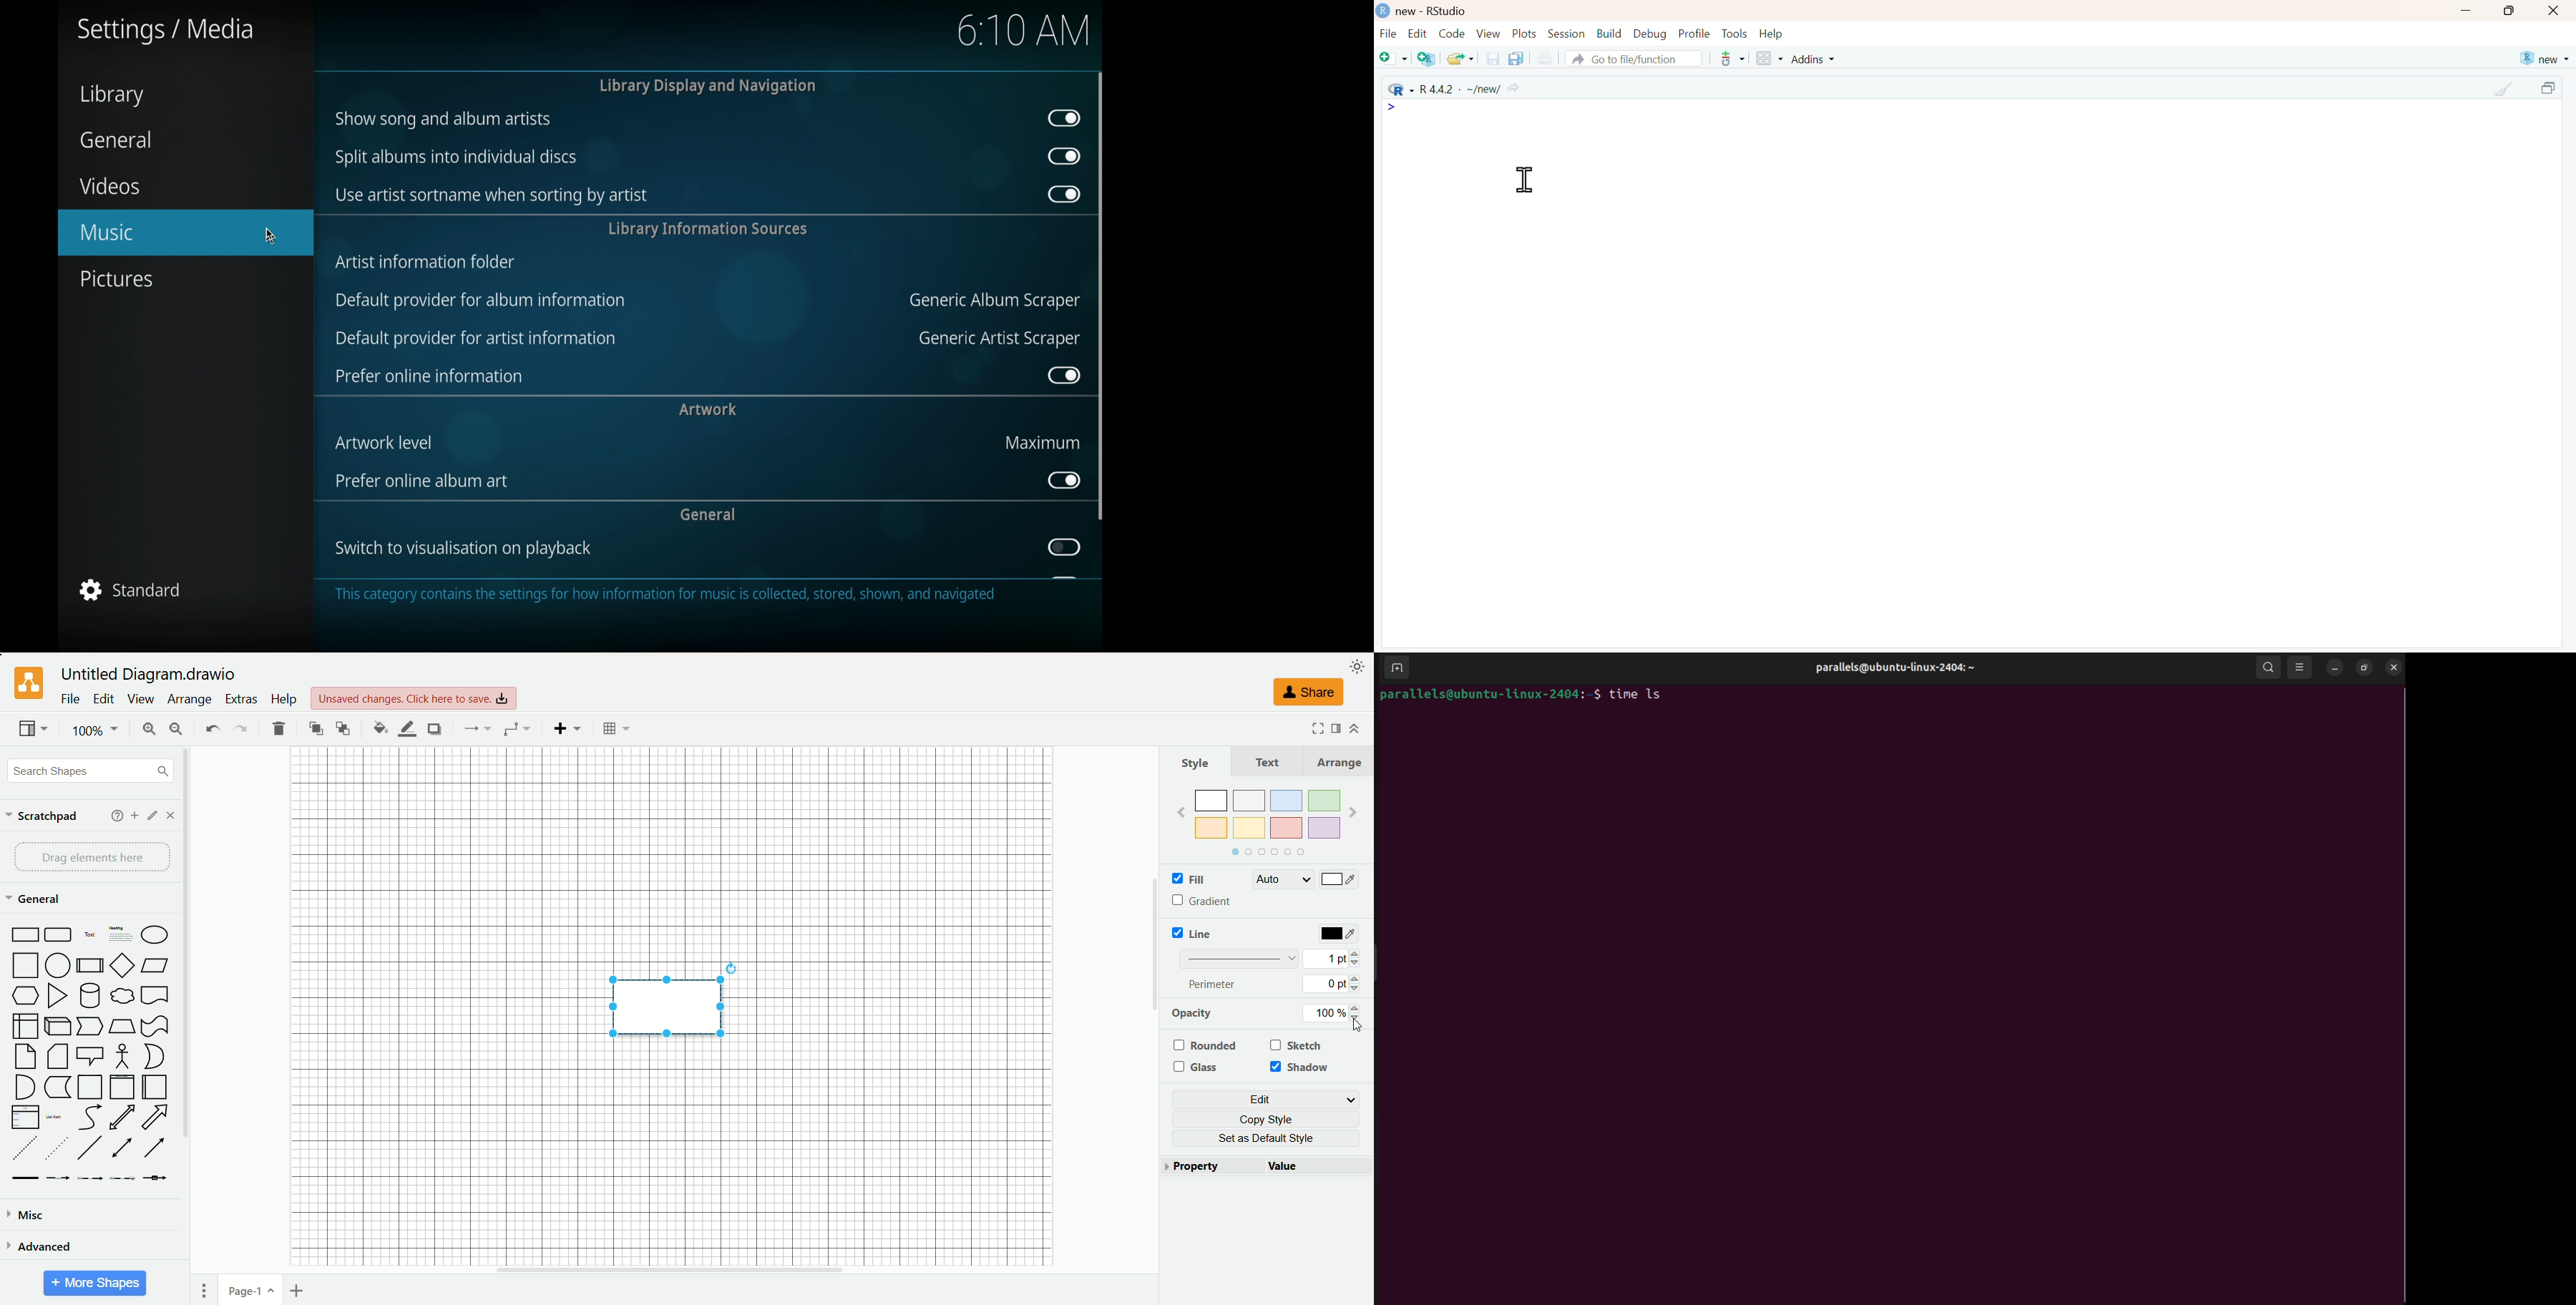 This screenshot has width=2576, height=1316. Describe the element at coordinates (1416, 34) in the screenshot. I see `Edit` at that location.